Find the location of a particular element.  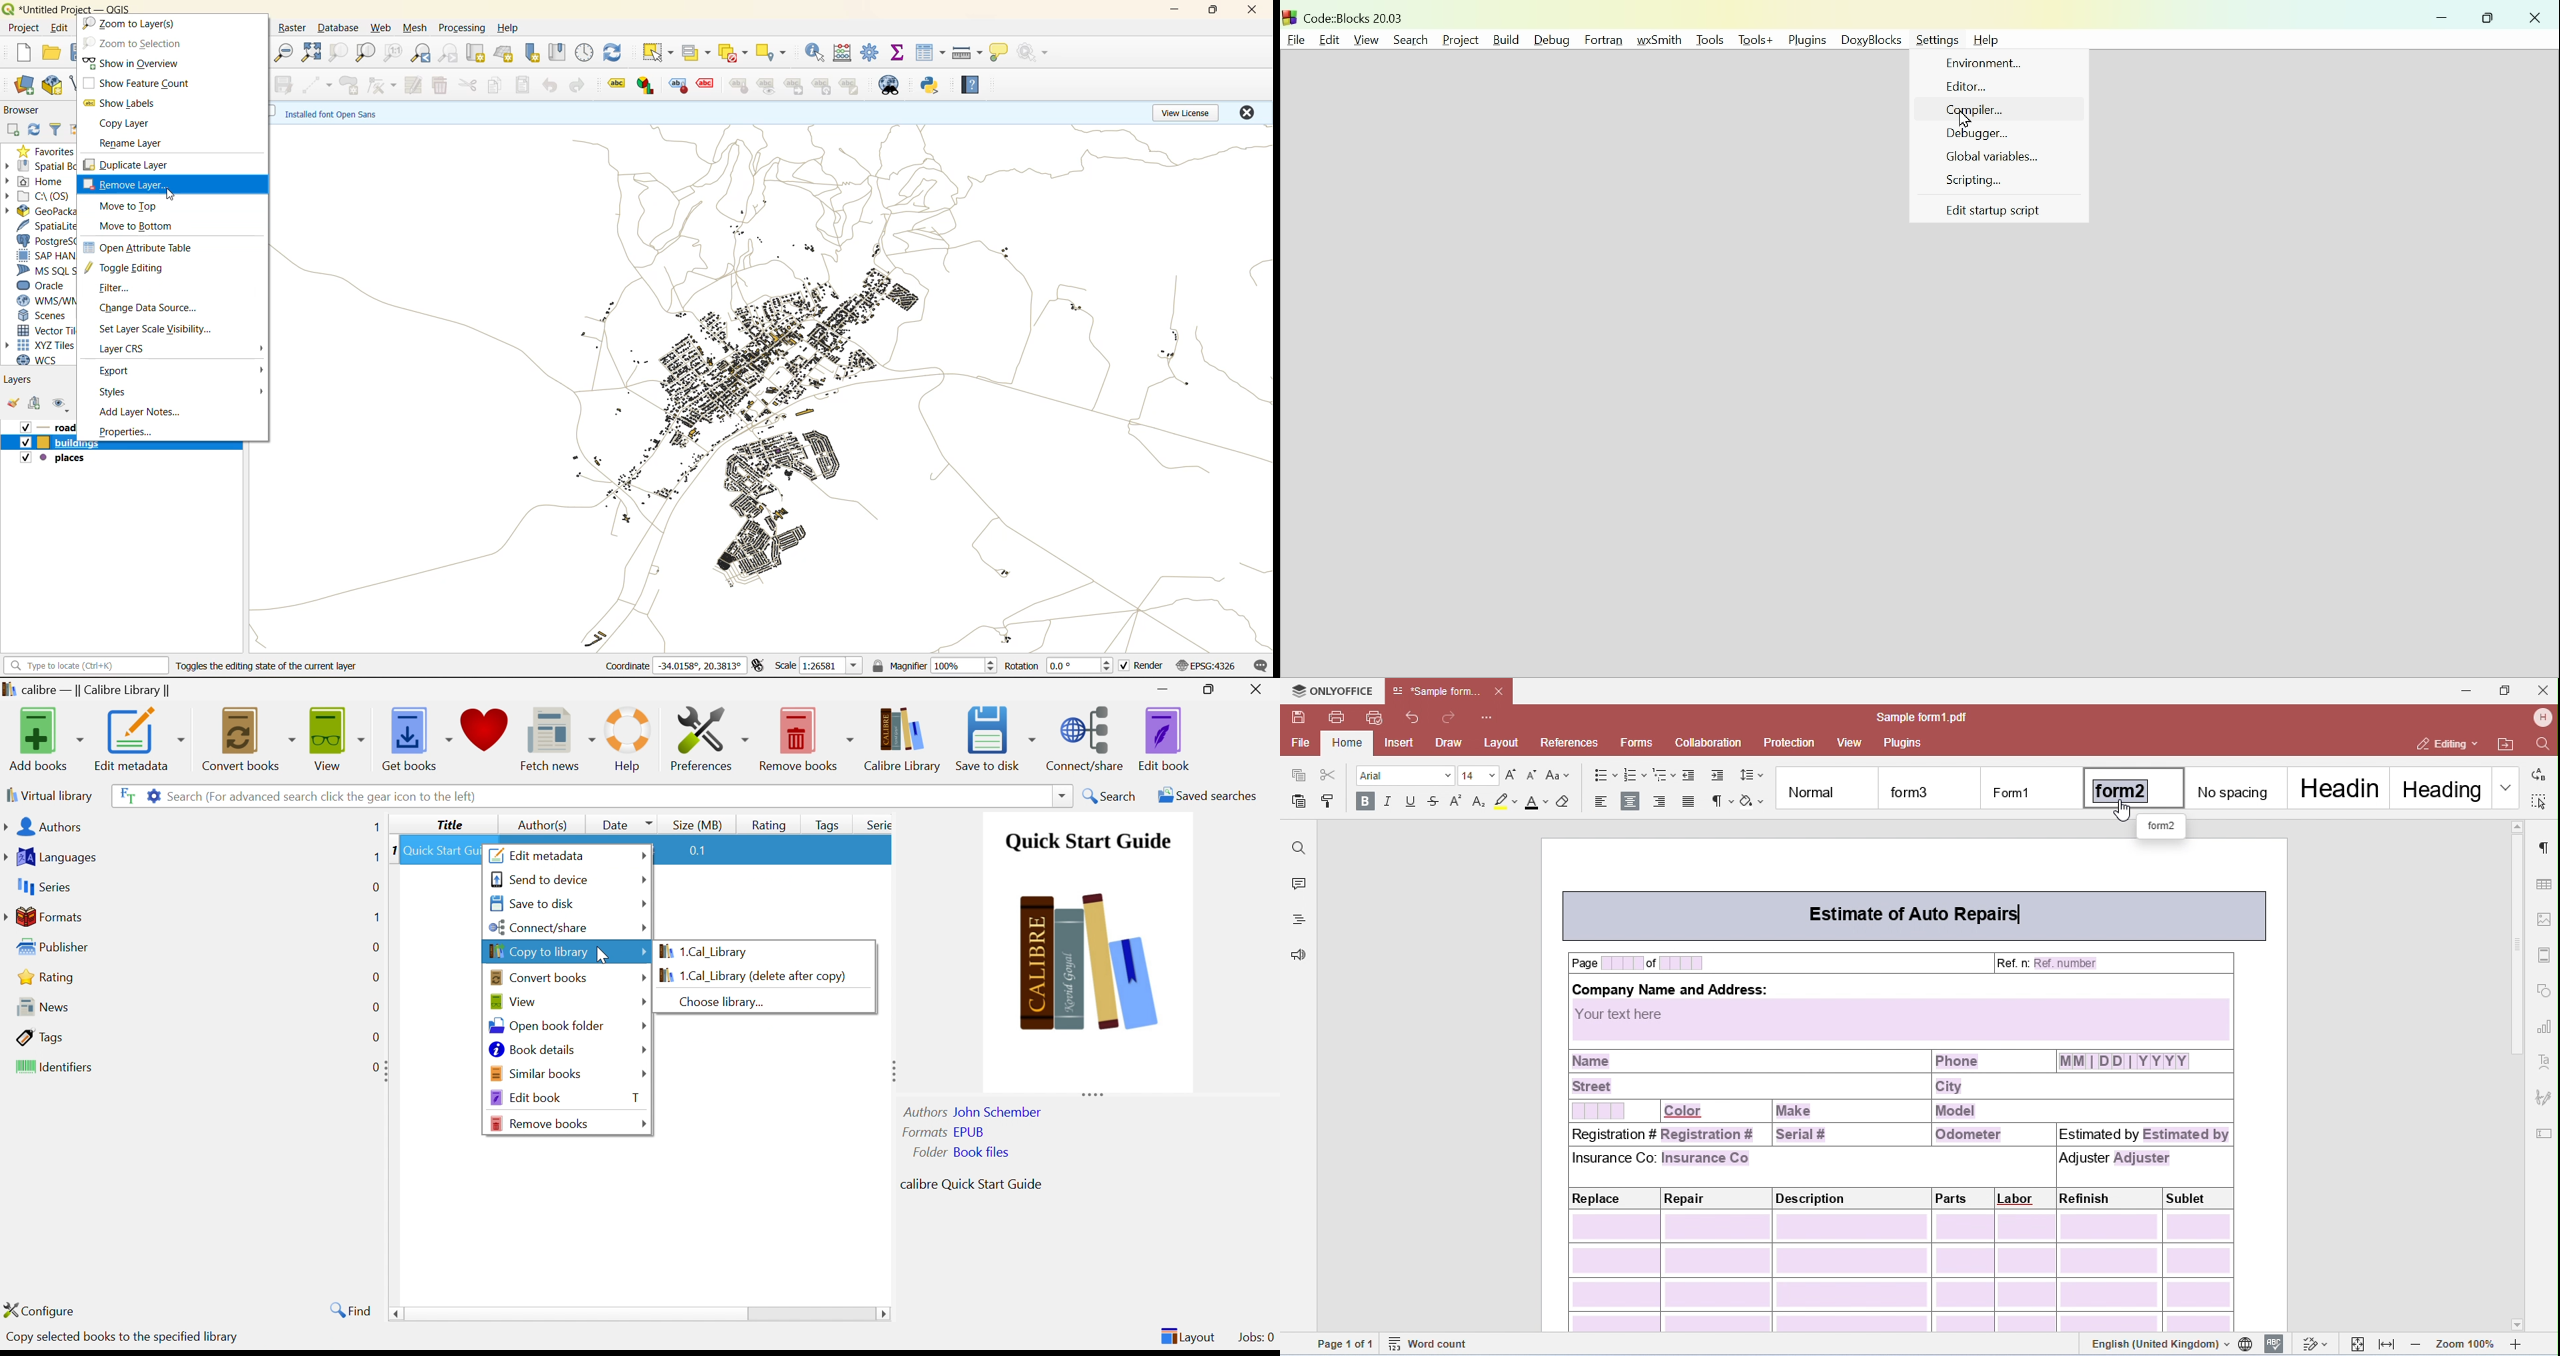

Formats is located at coordinates (44, 915).